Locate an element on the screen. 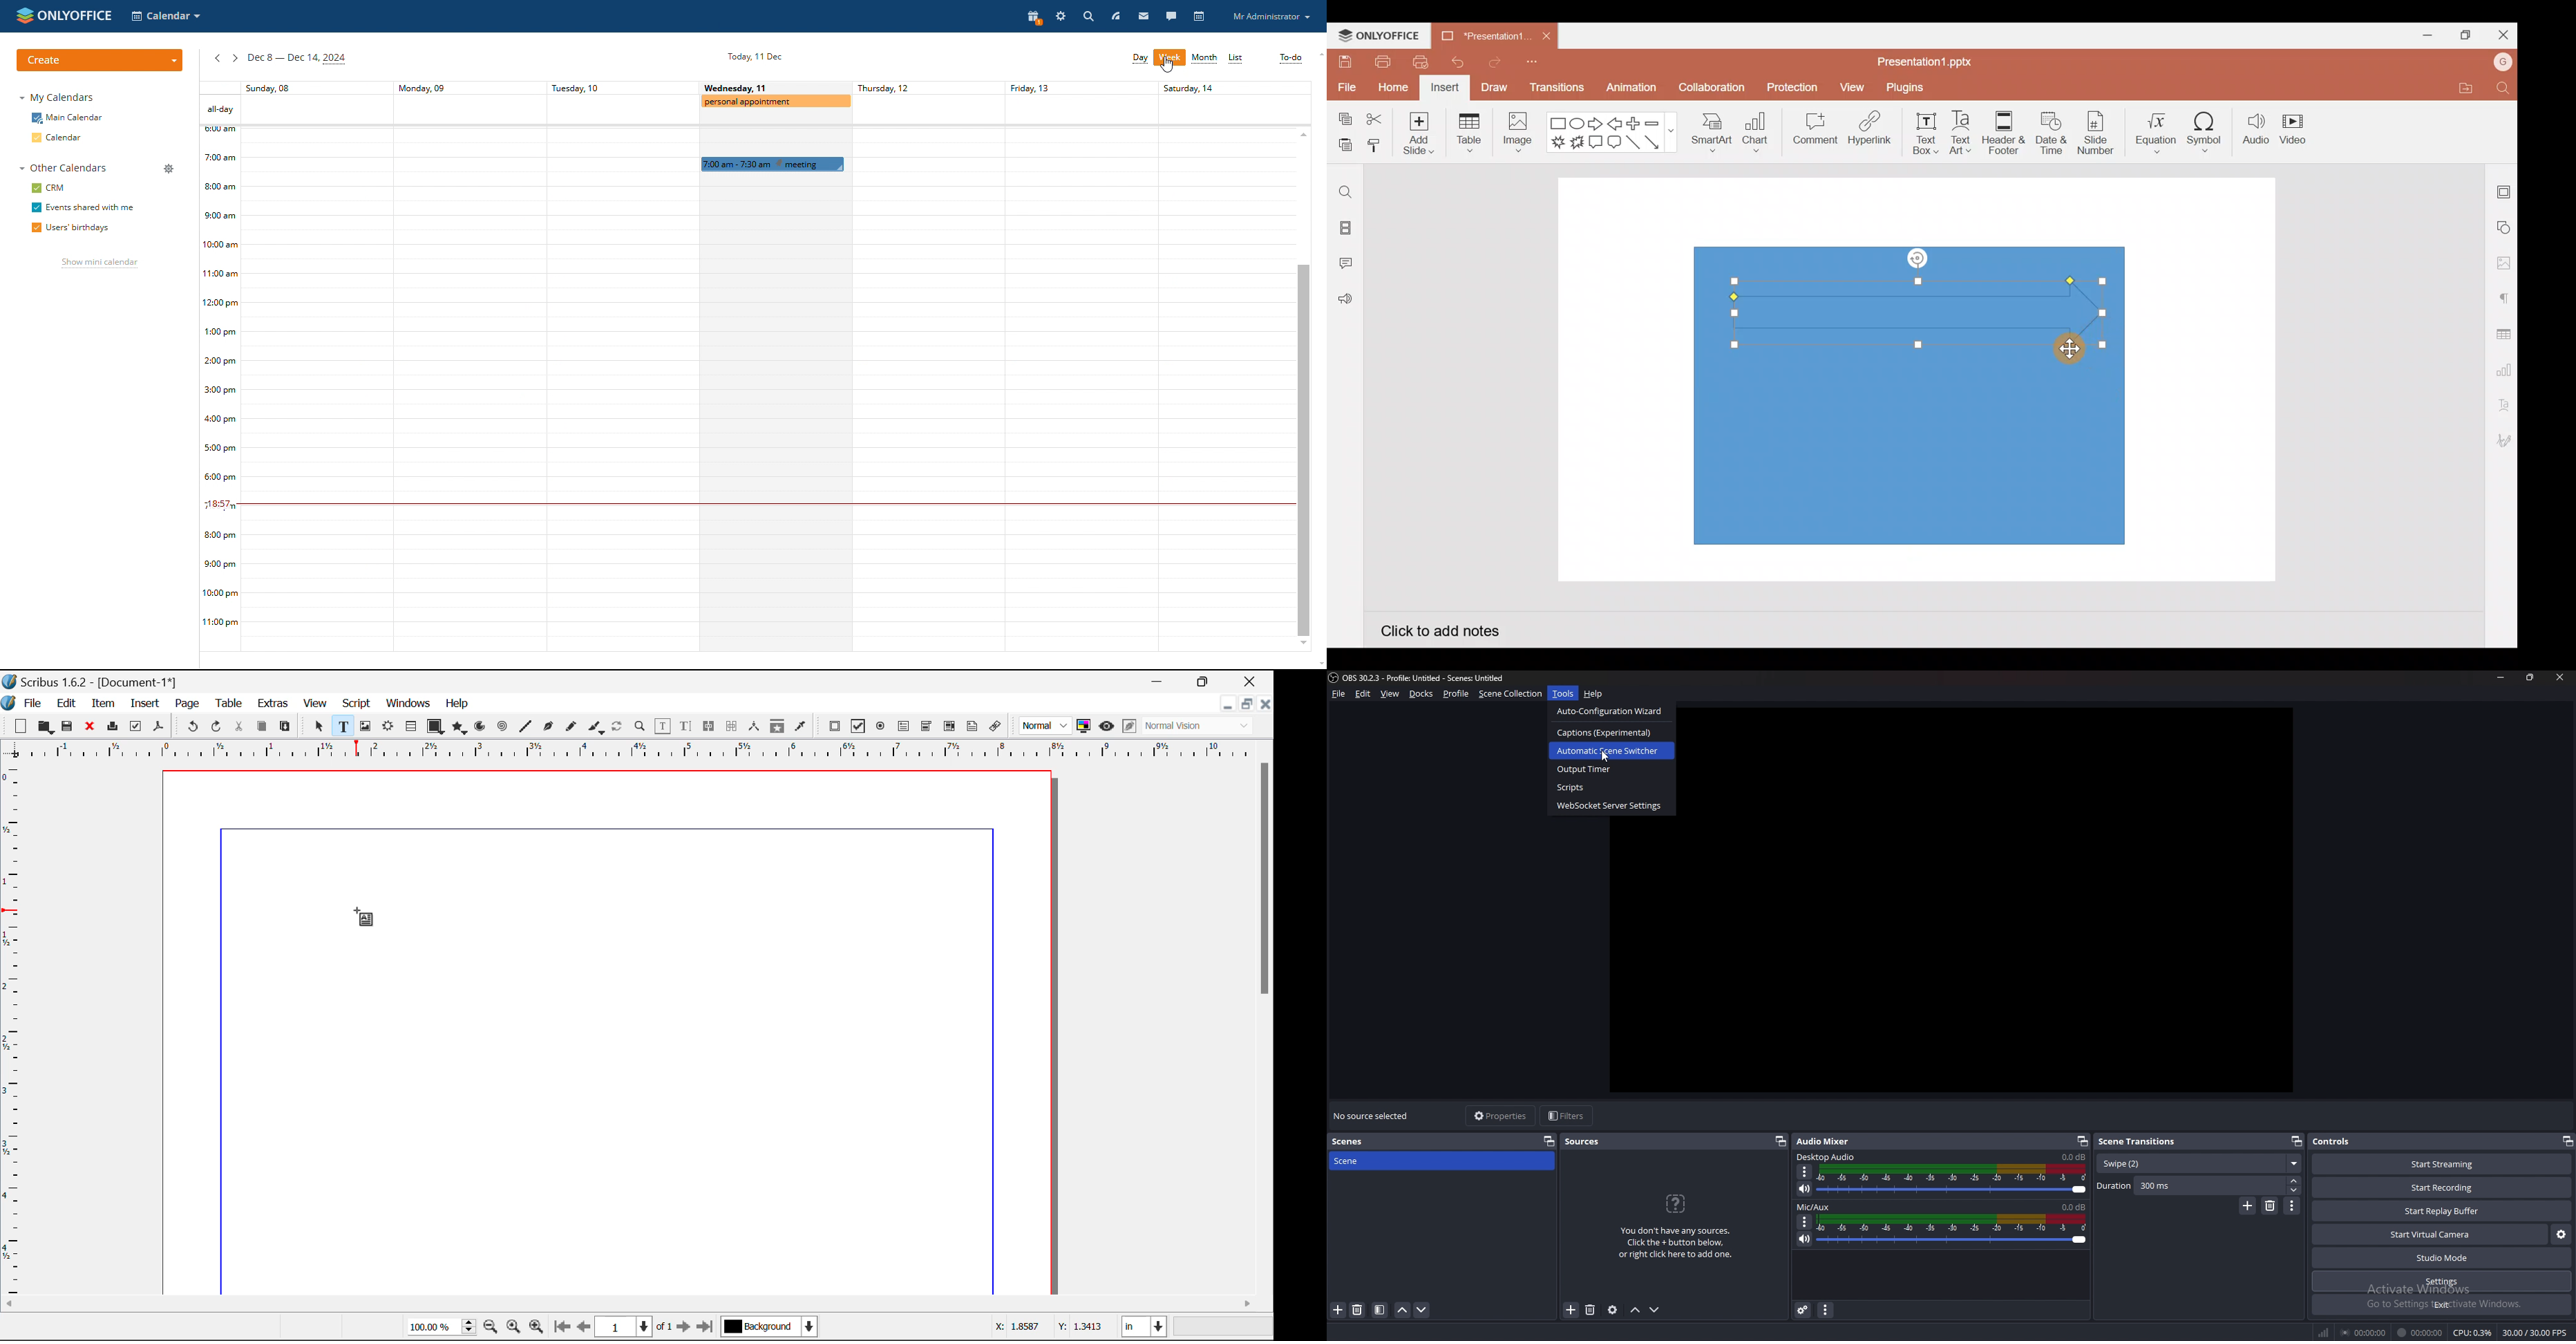 The height and width of the screenshot is (1344, 2576). Text Frame Selected is located at coordinates (342, 726).